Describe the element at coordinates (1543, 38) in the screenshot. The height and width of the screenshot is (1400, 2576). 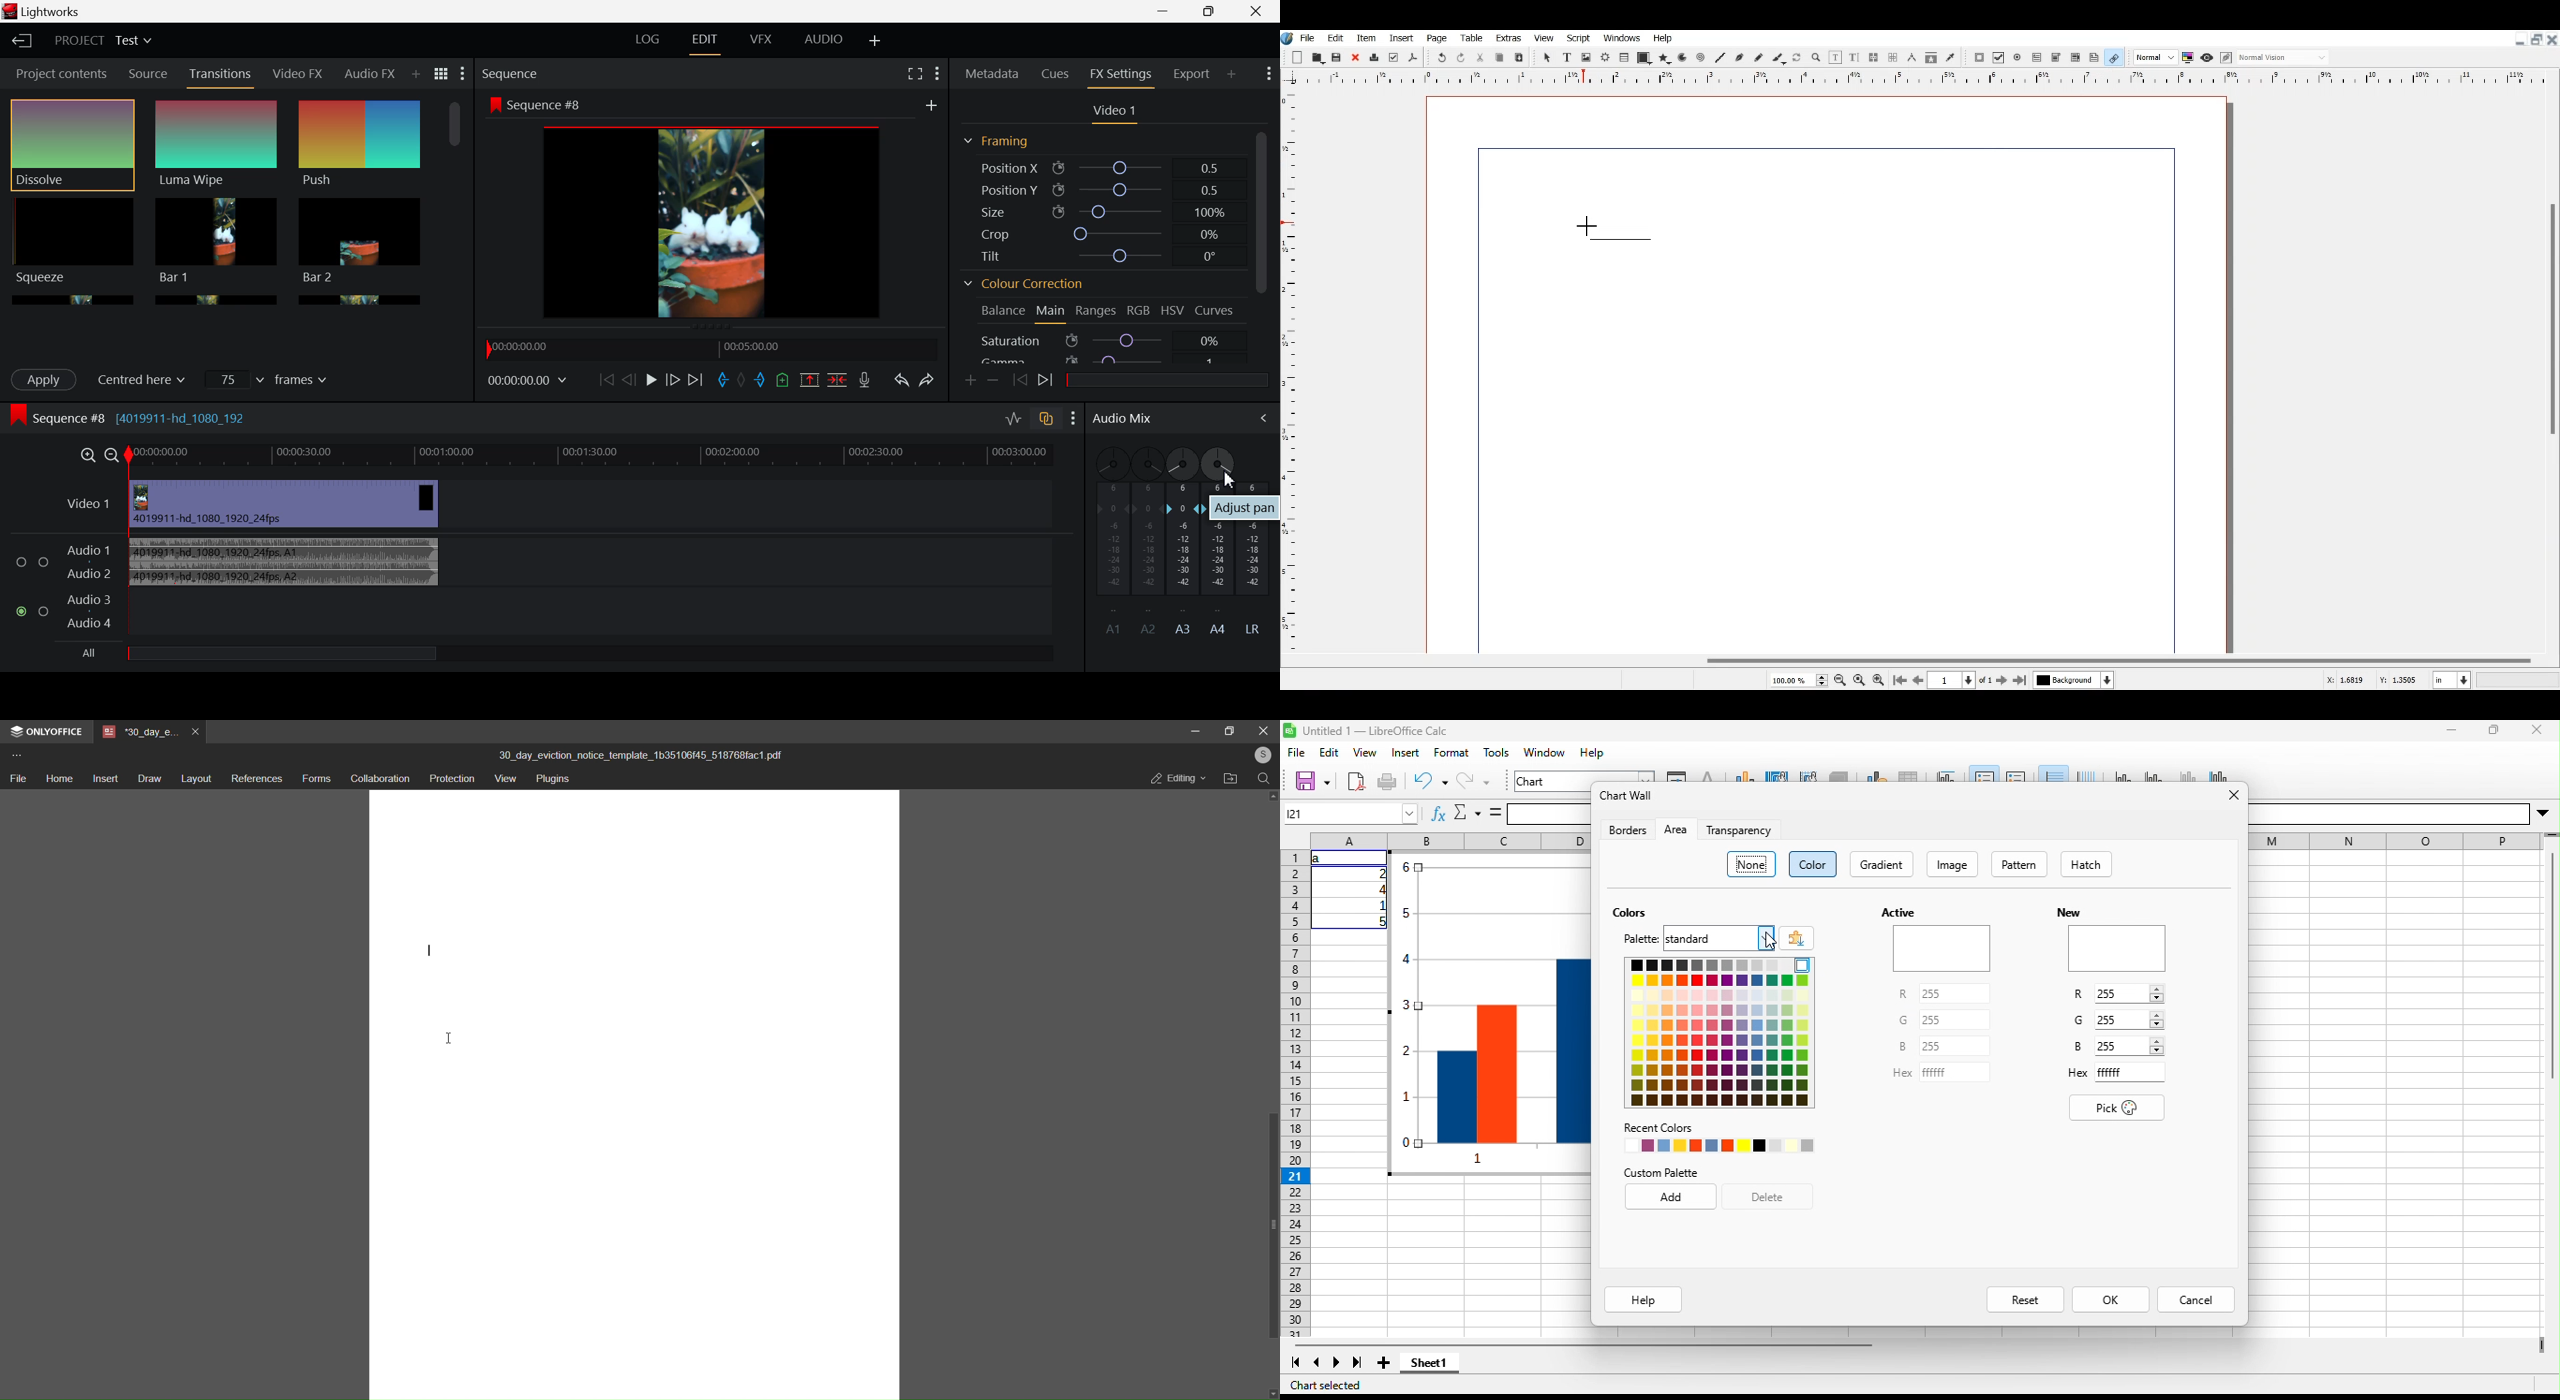
I see `View` at that location.